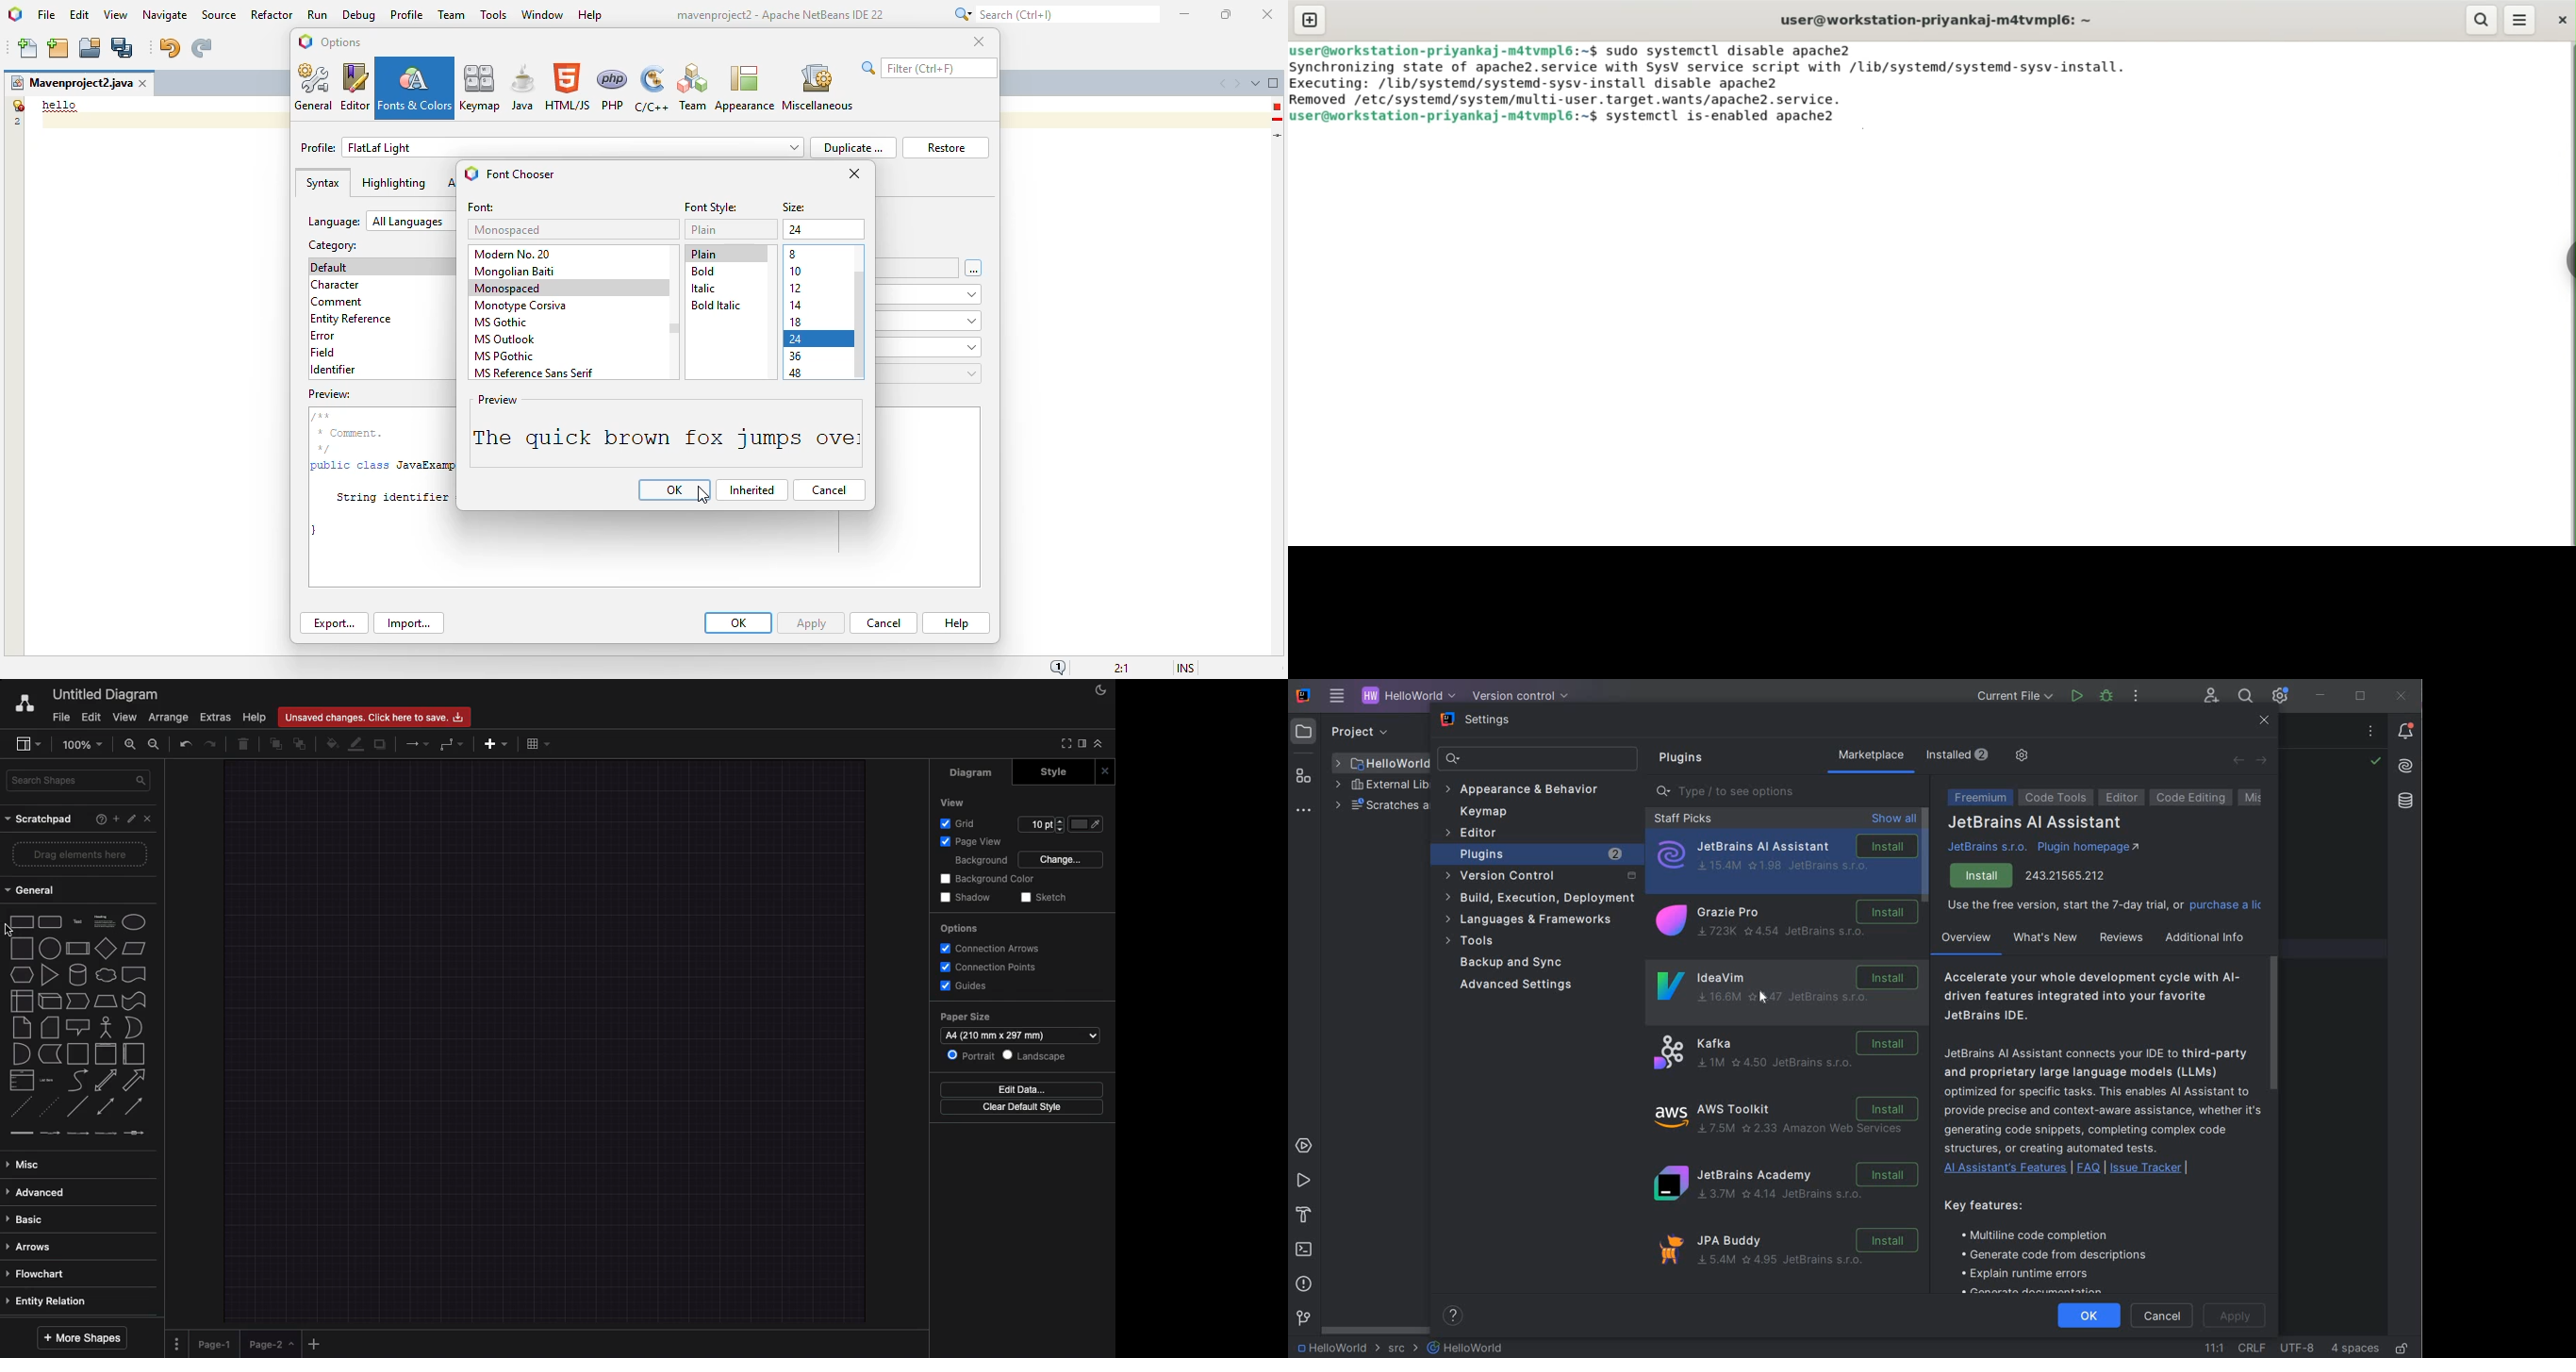 The image size is (2576, 1372). What do you see at coordinates (134, 919) in the screenshot?
I see `ellipse` at bounding box center [134, 919].